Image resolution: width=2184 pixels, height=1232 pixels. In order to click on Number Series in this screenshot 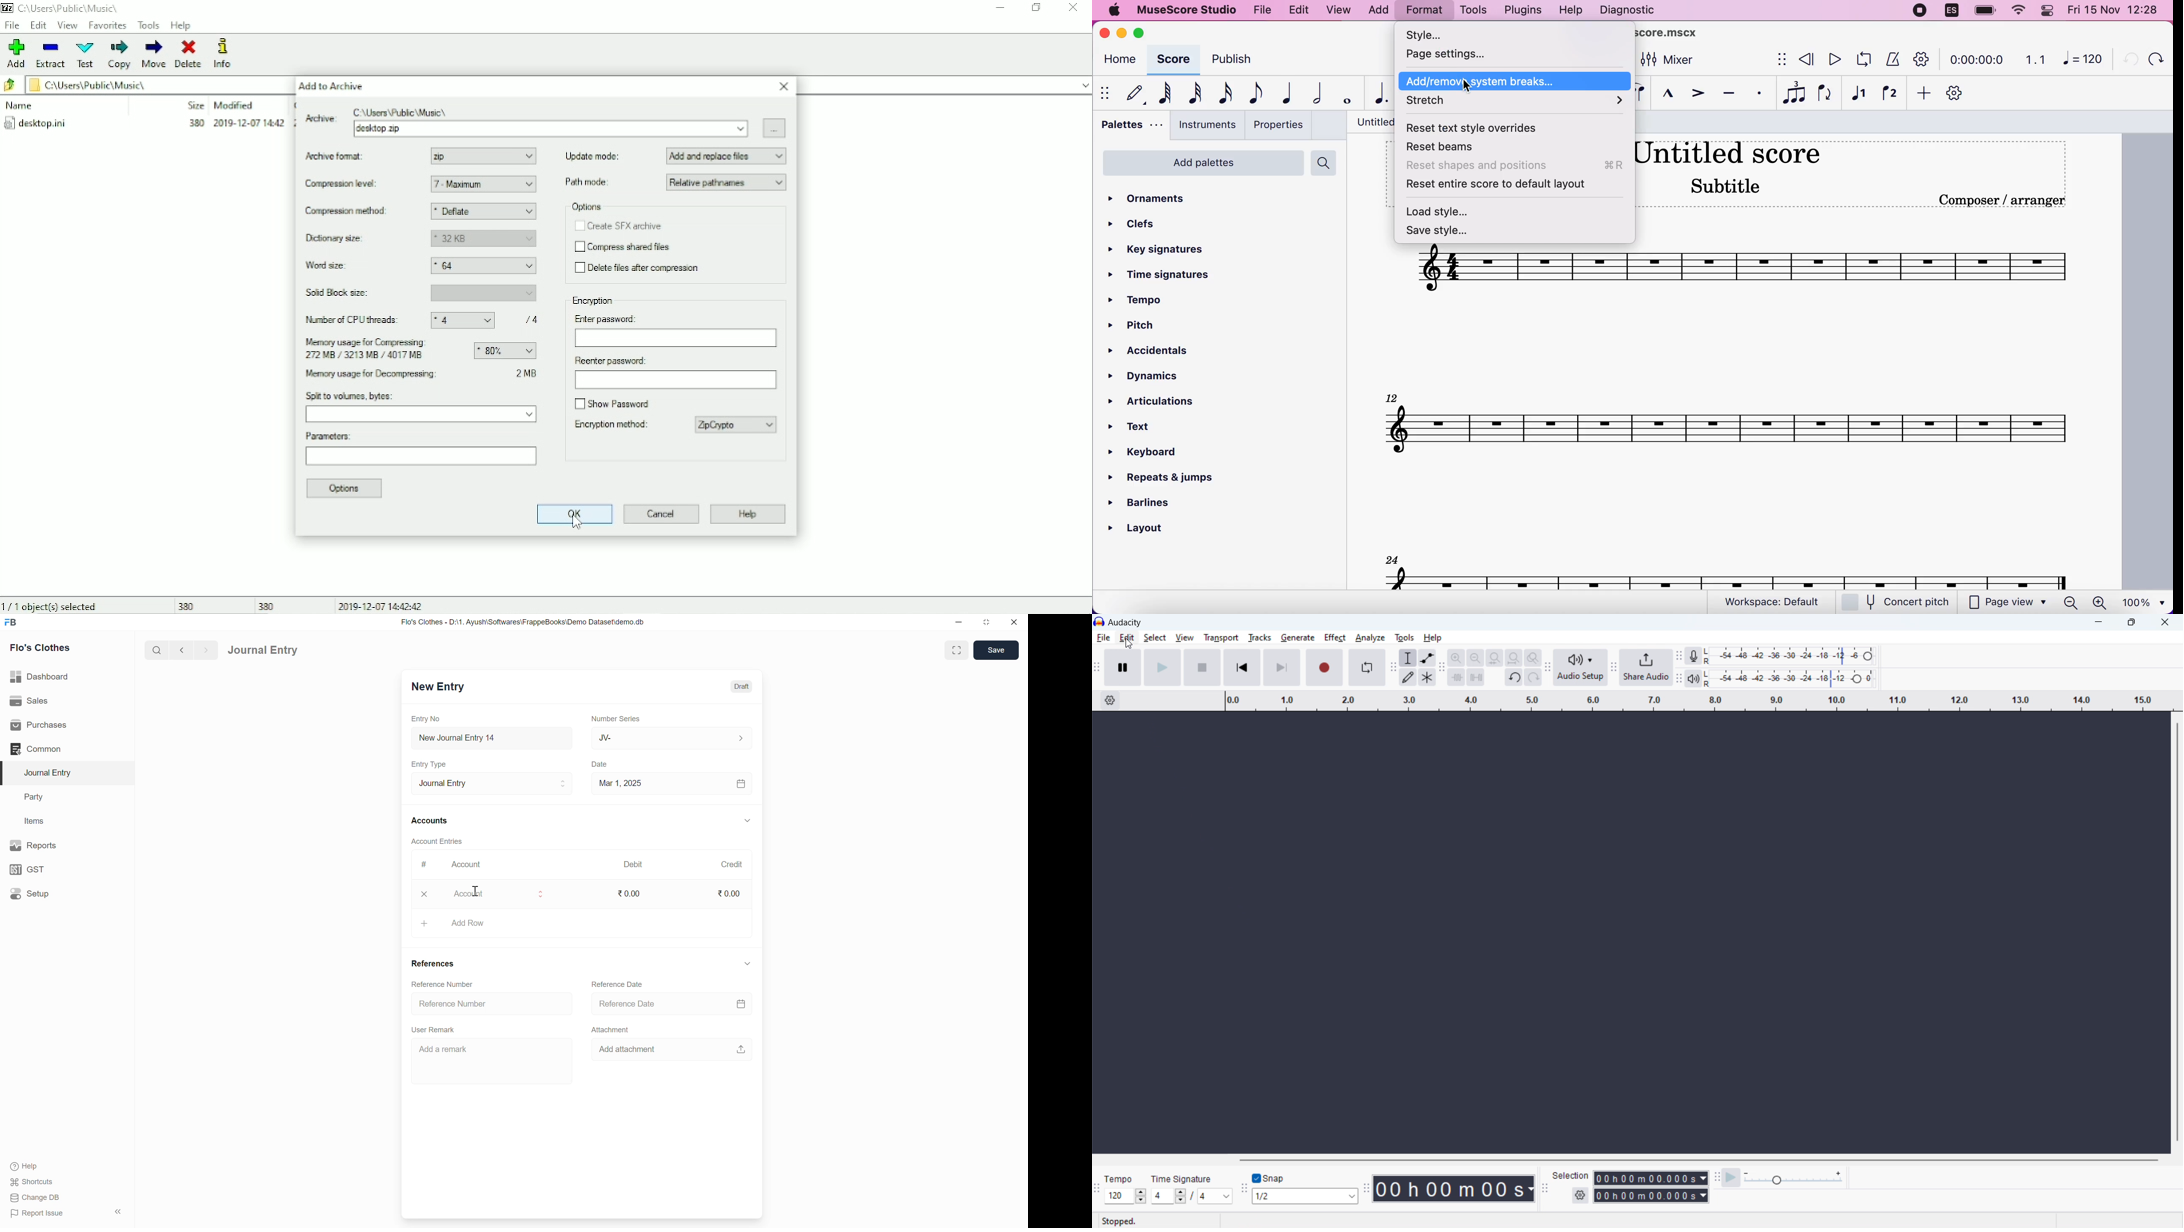, I will do `click(616, 718)`.